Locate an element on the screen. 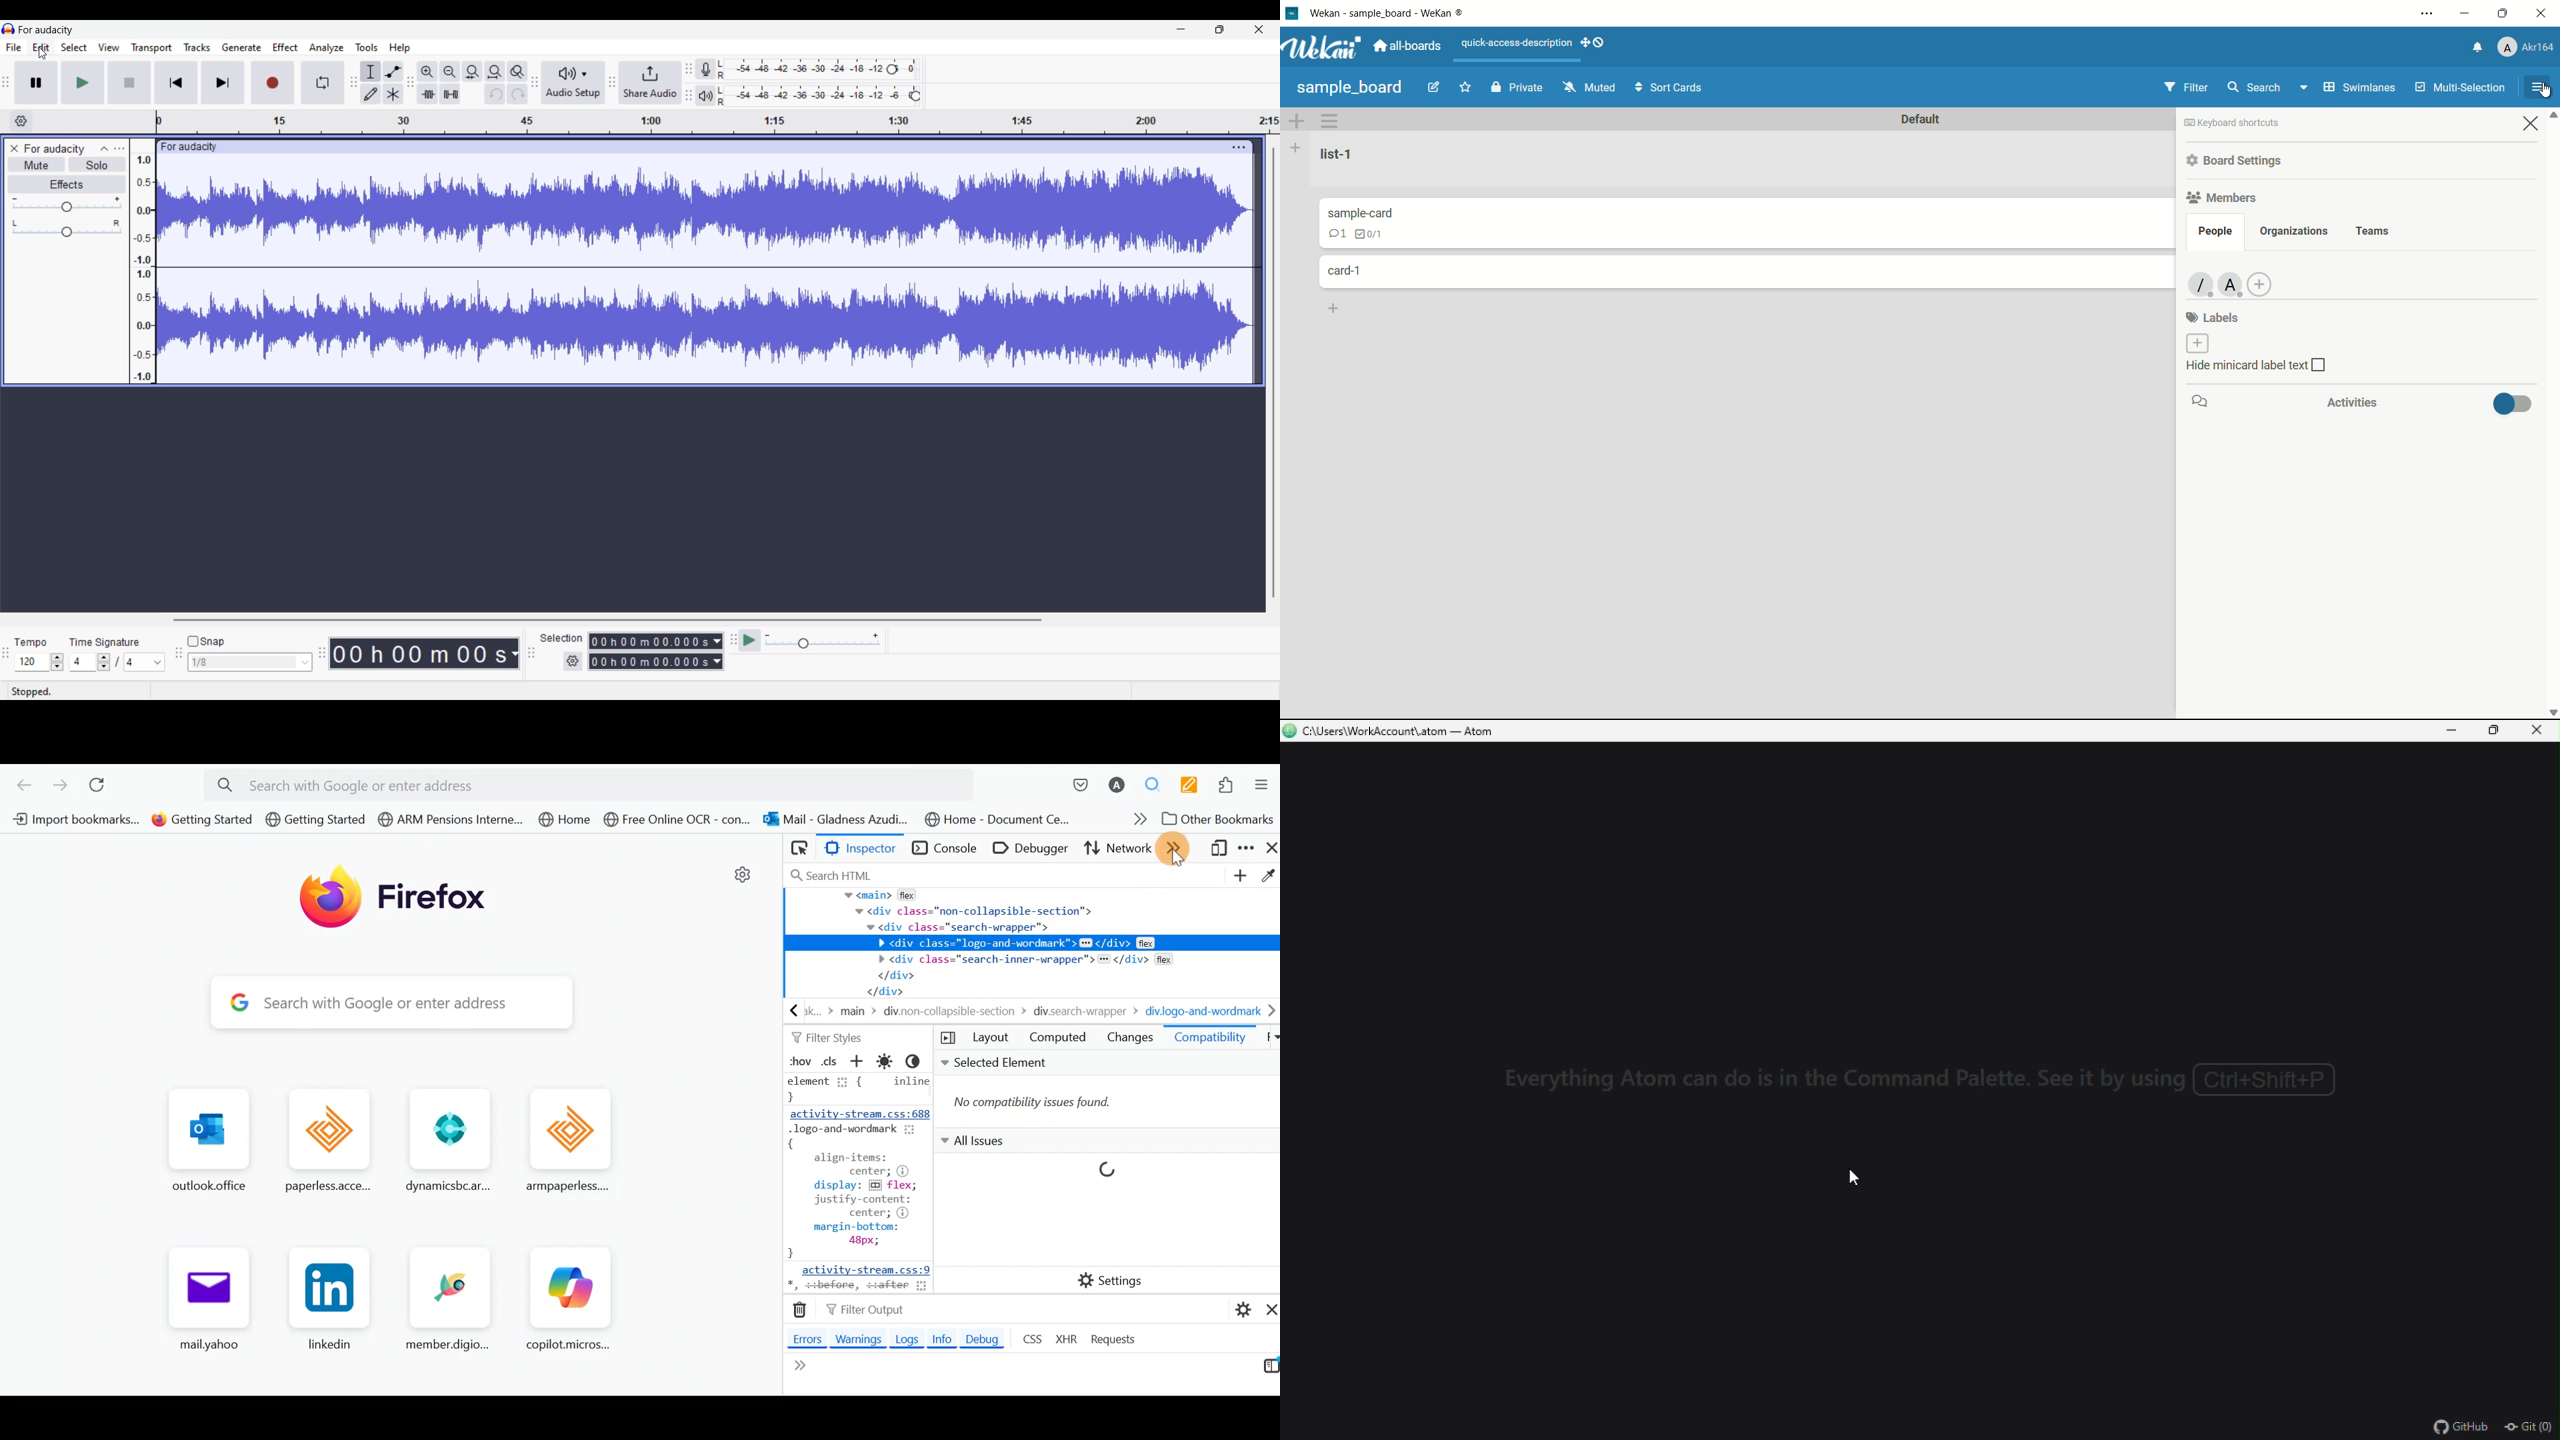 Image resolution: width=2576 pixels, height=1456 pixels. Customize developer tools & get help is located at coordinates (1248, 850).